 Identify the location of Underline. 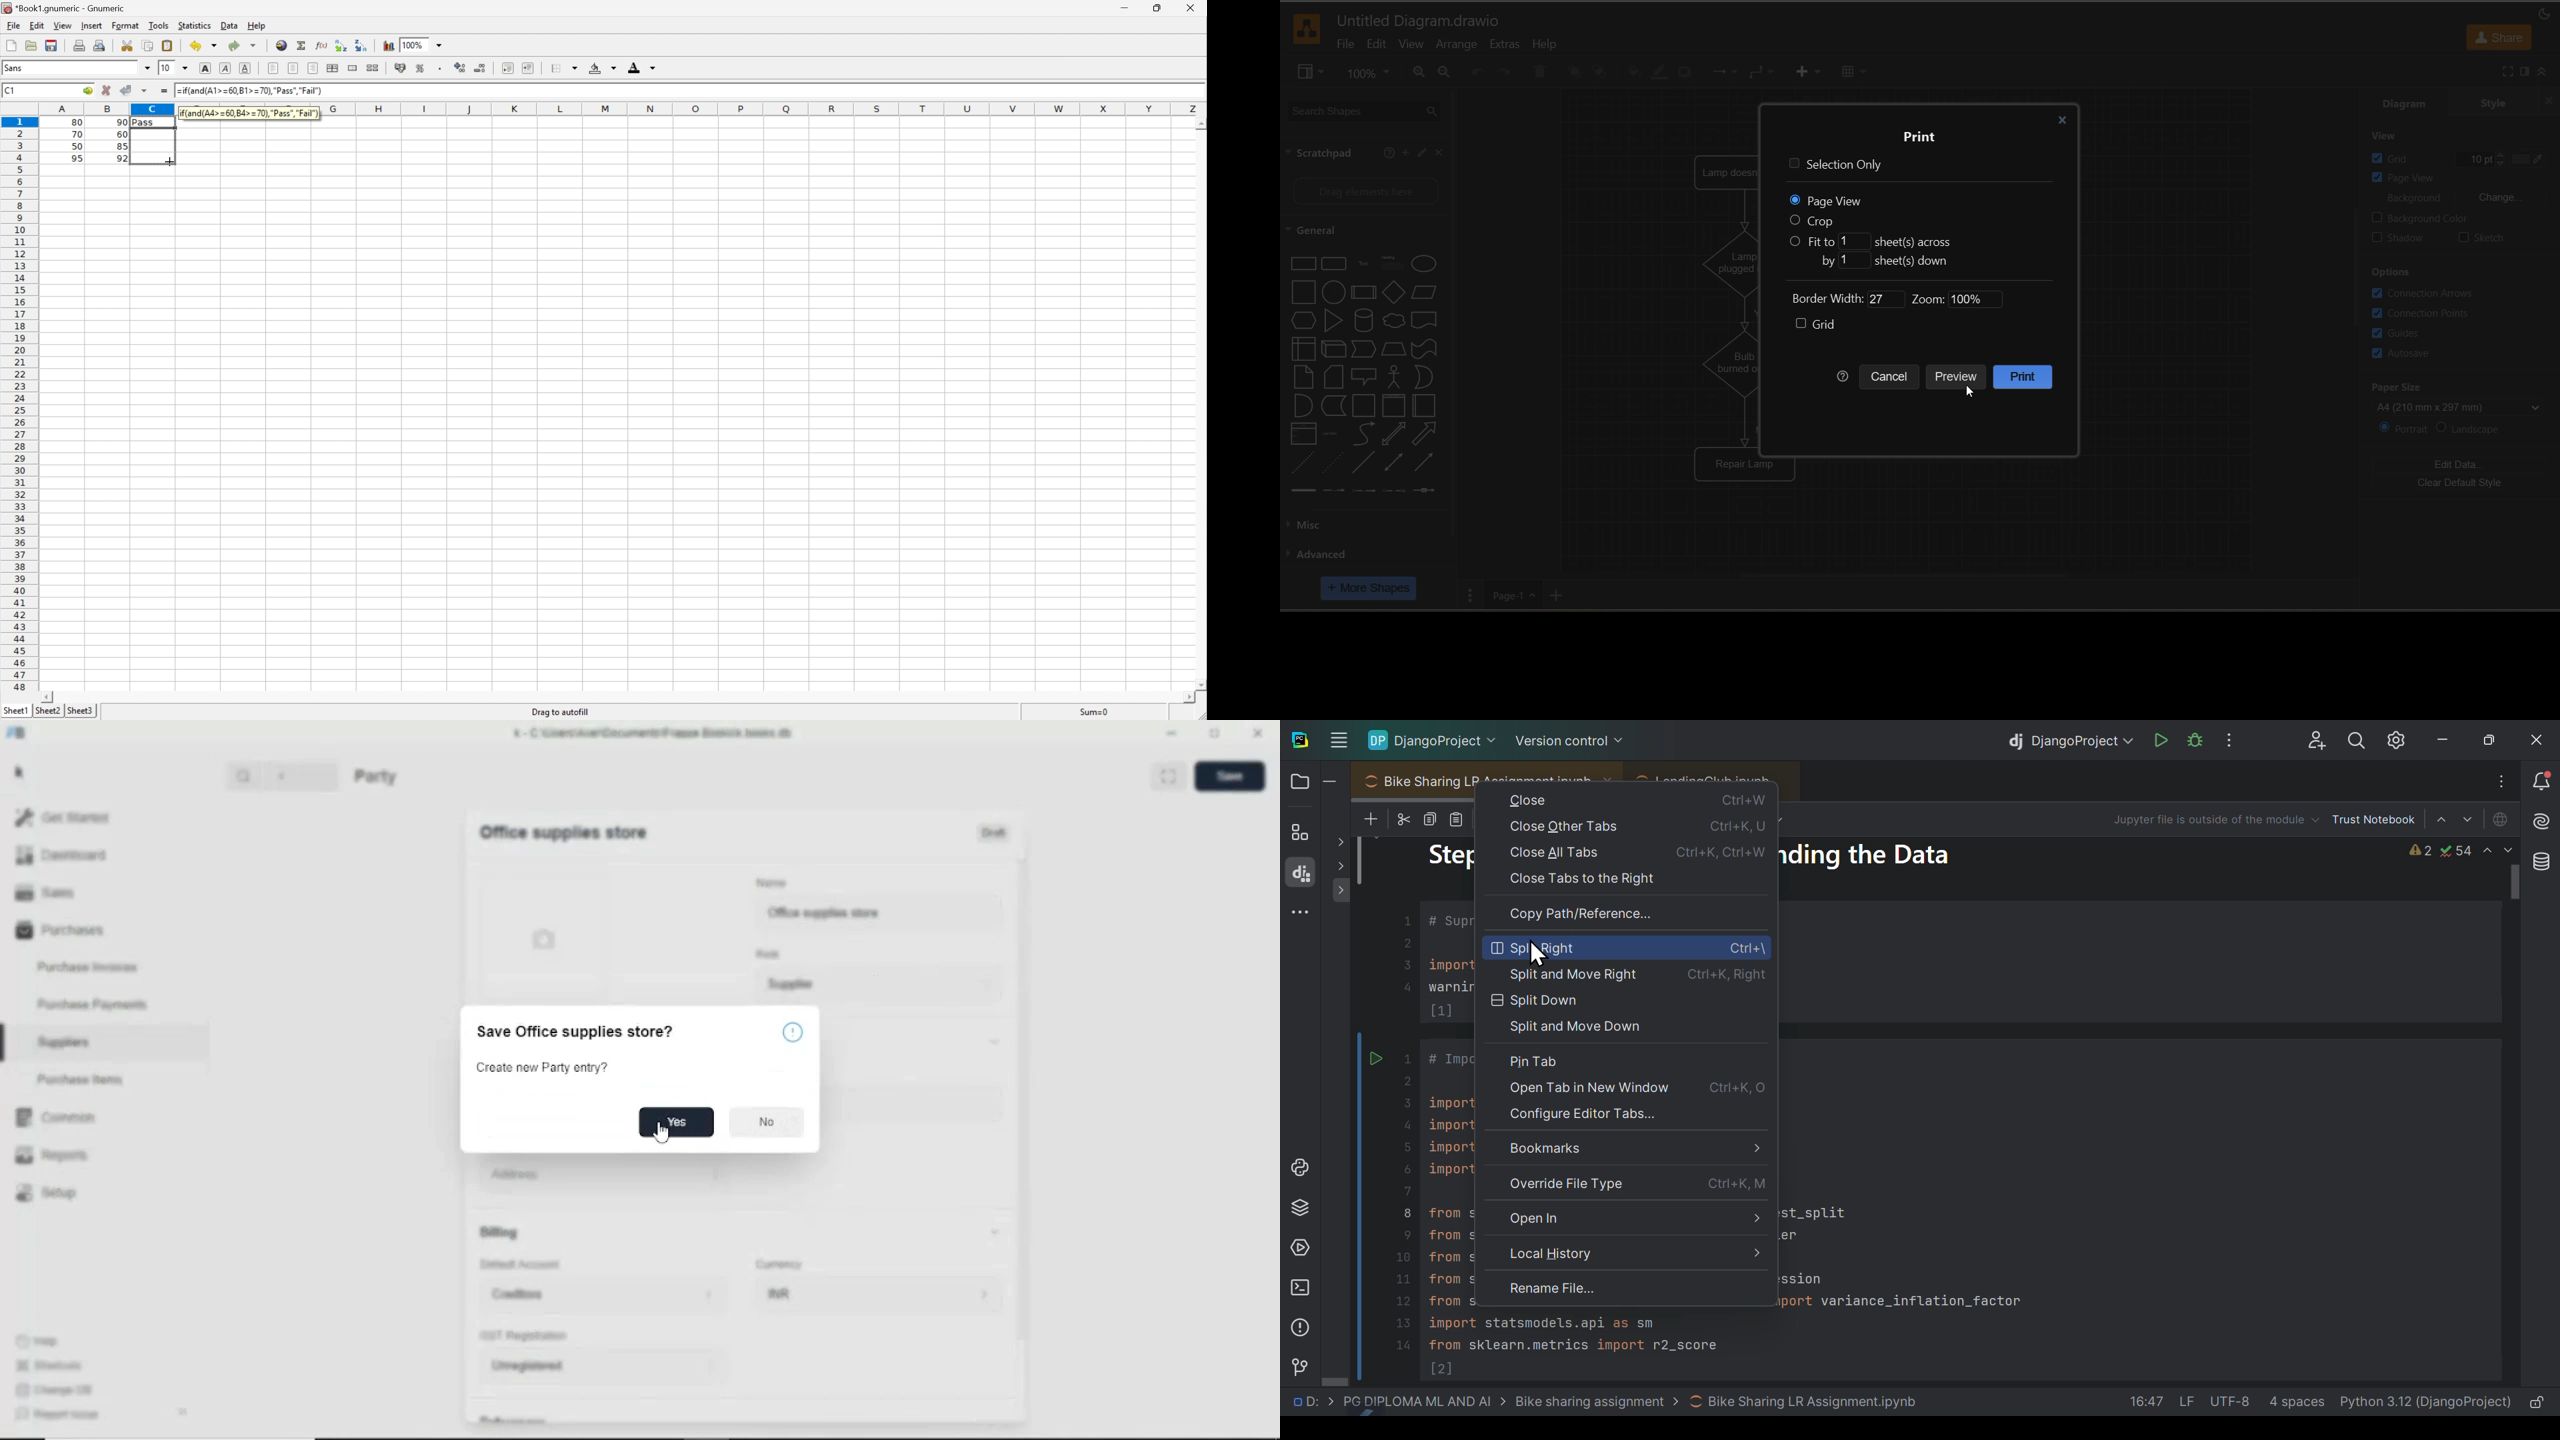
(246, 68).